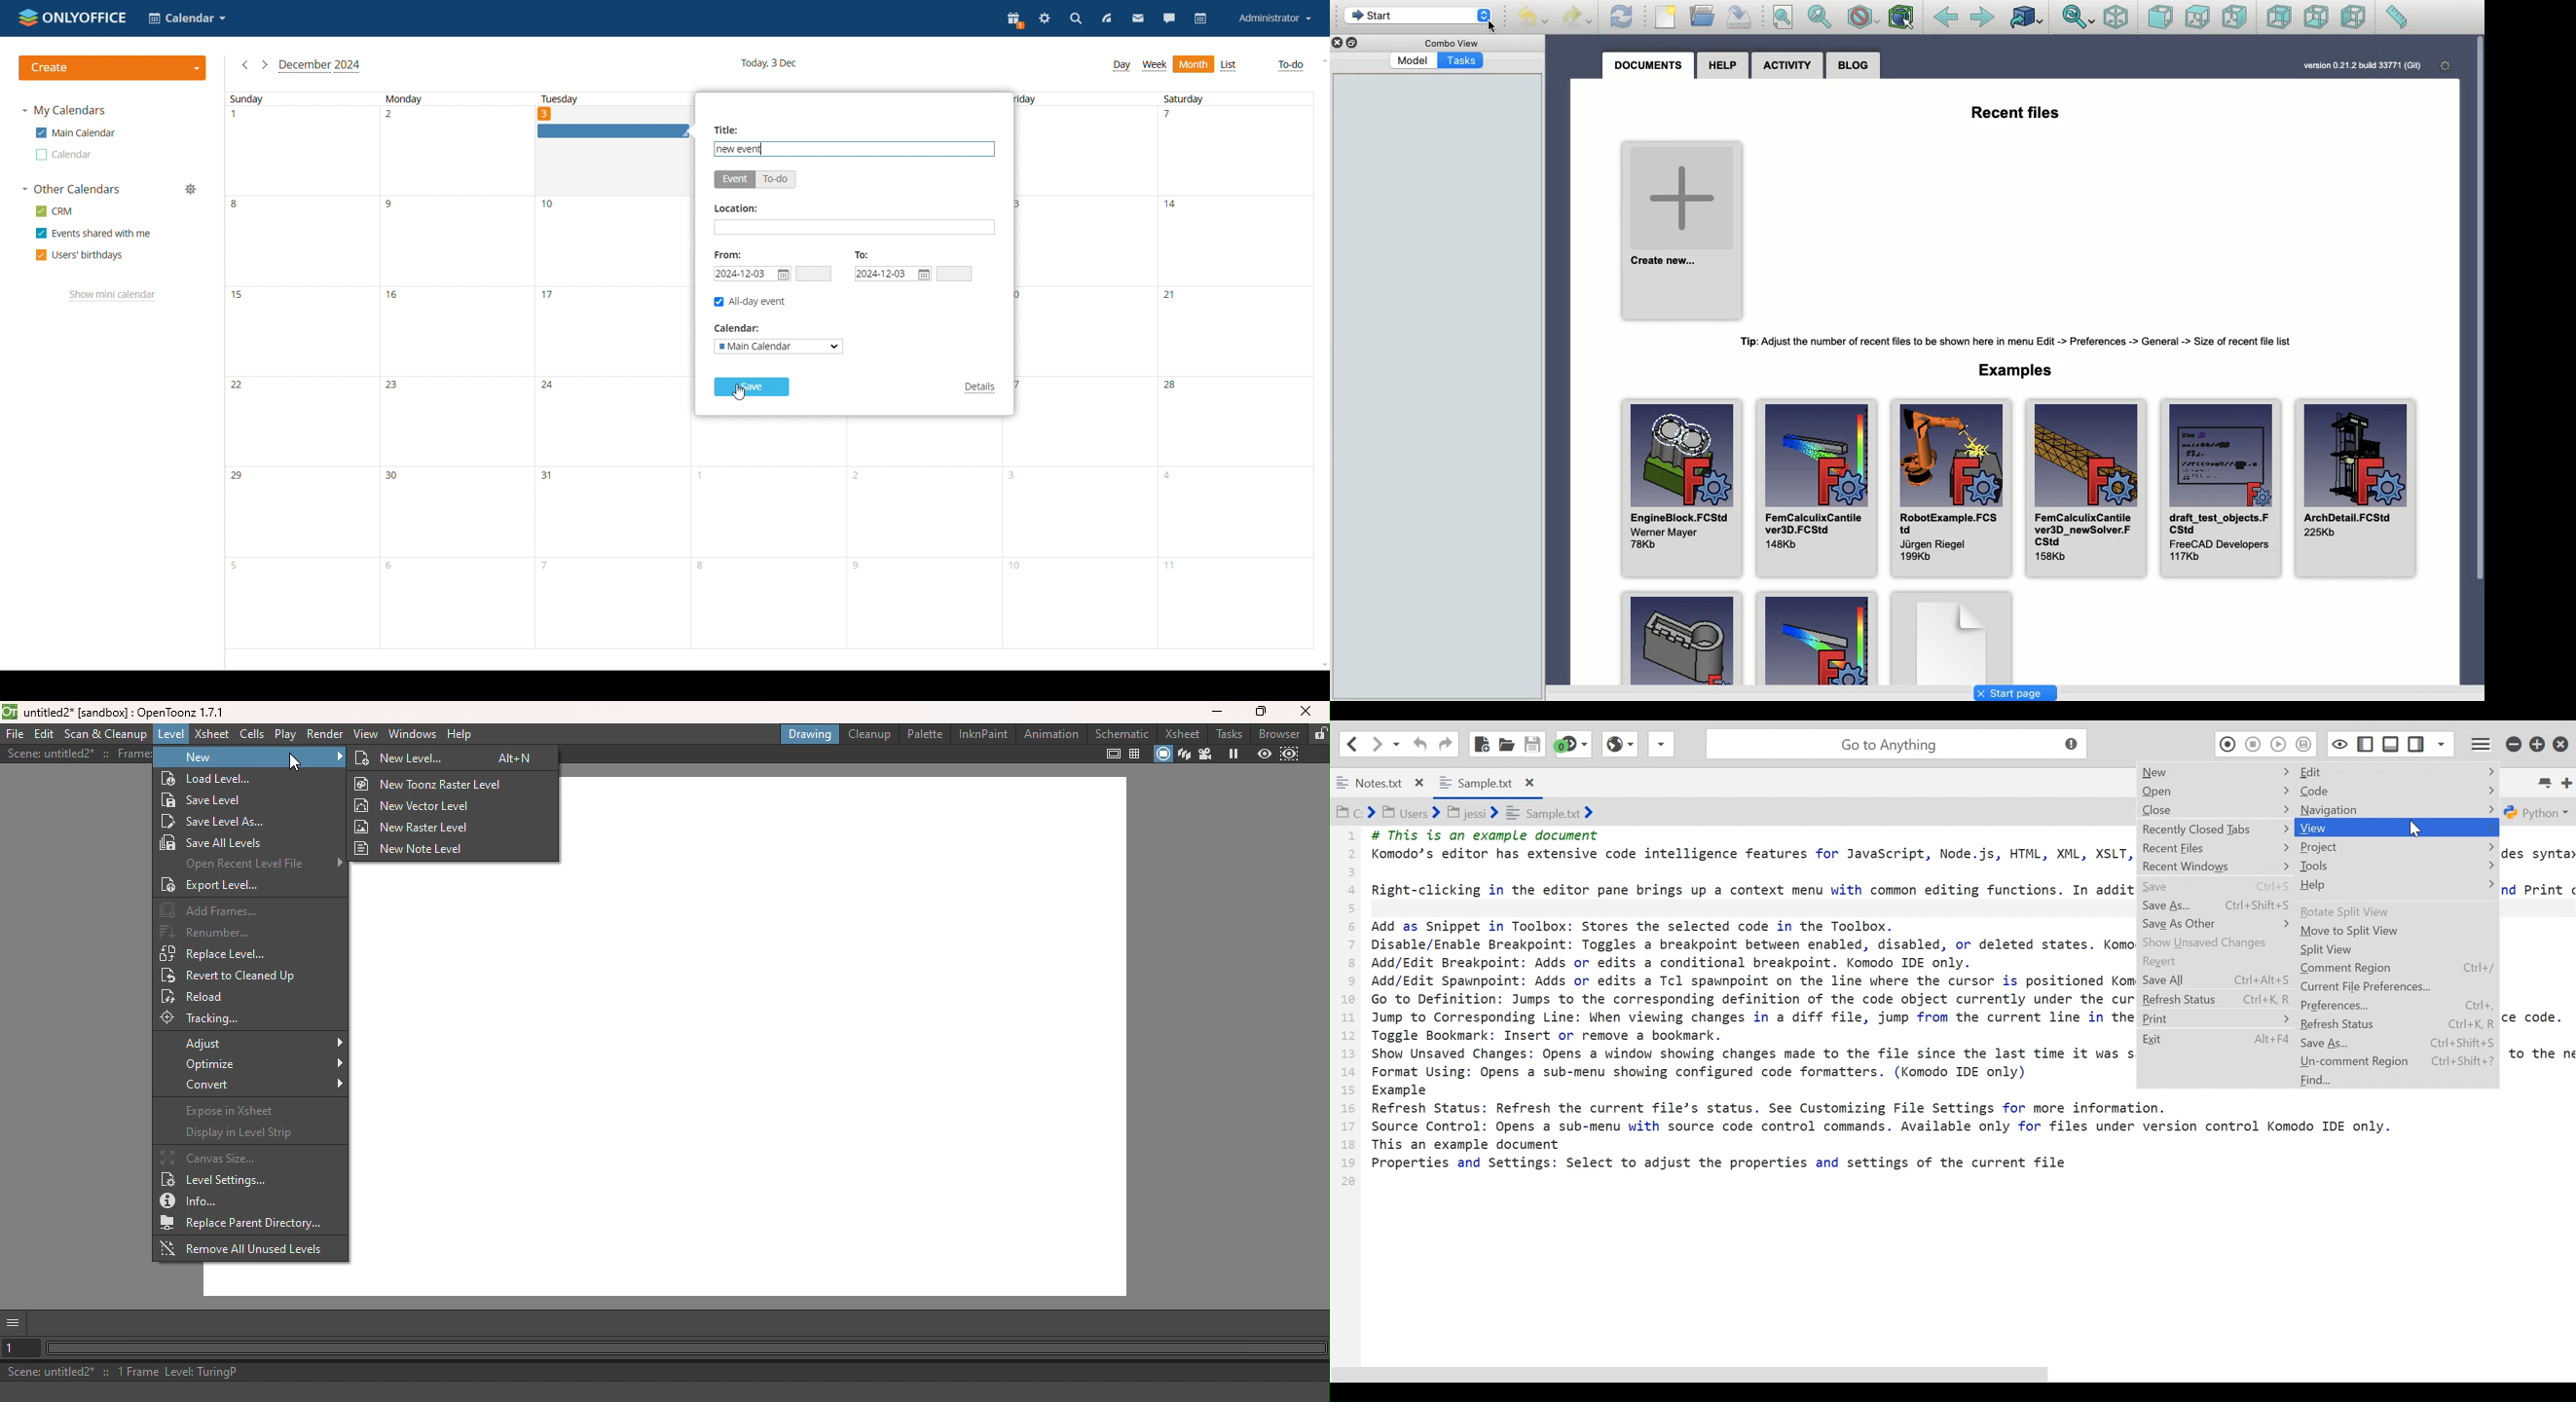 The height and width of the screenshot is (1428, 2576). What do you see at coordinates (1619, 744) in the screenshot?
I see `View Browser` at bounding box center [1619, 744].